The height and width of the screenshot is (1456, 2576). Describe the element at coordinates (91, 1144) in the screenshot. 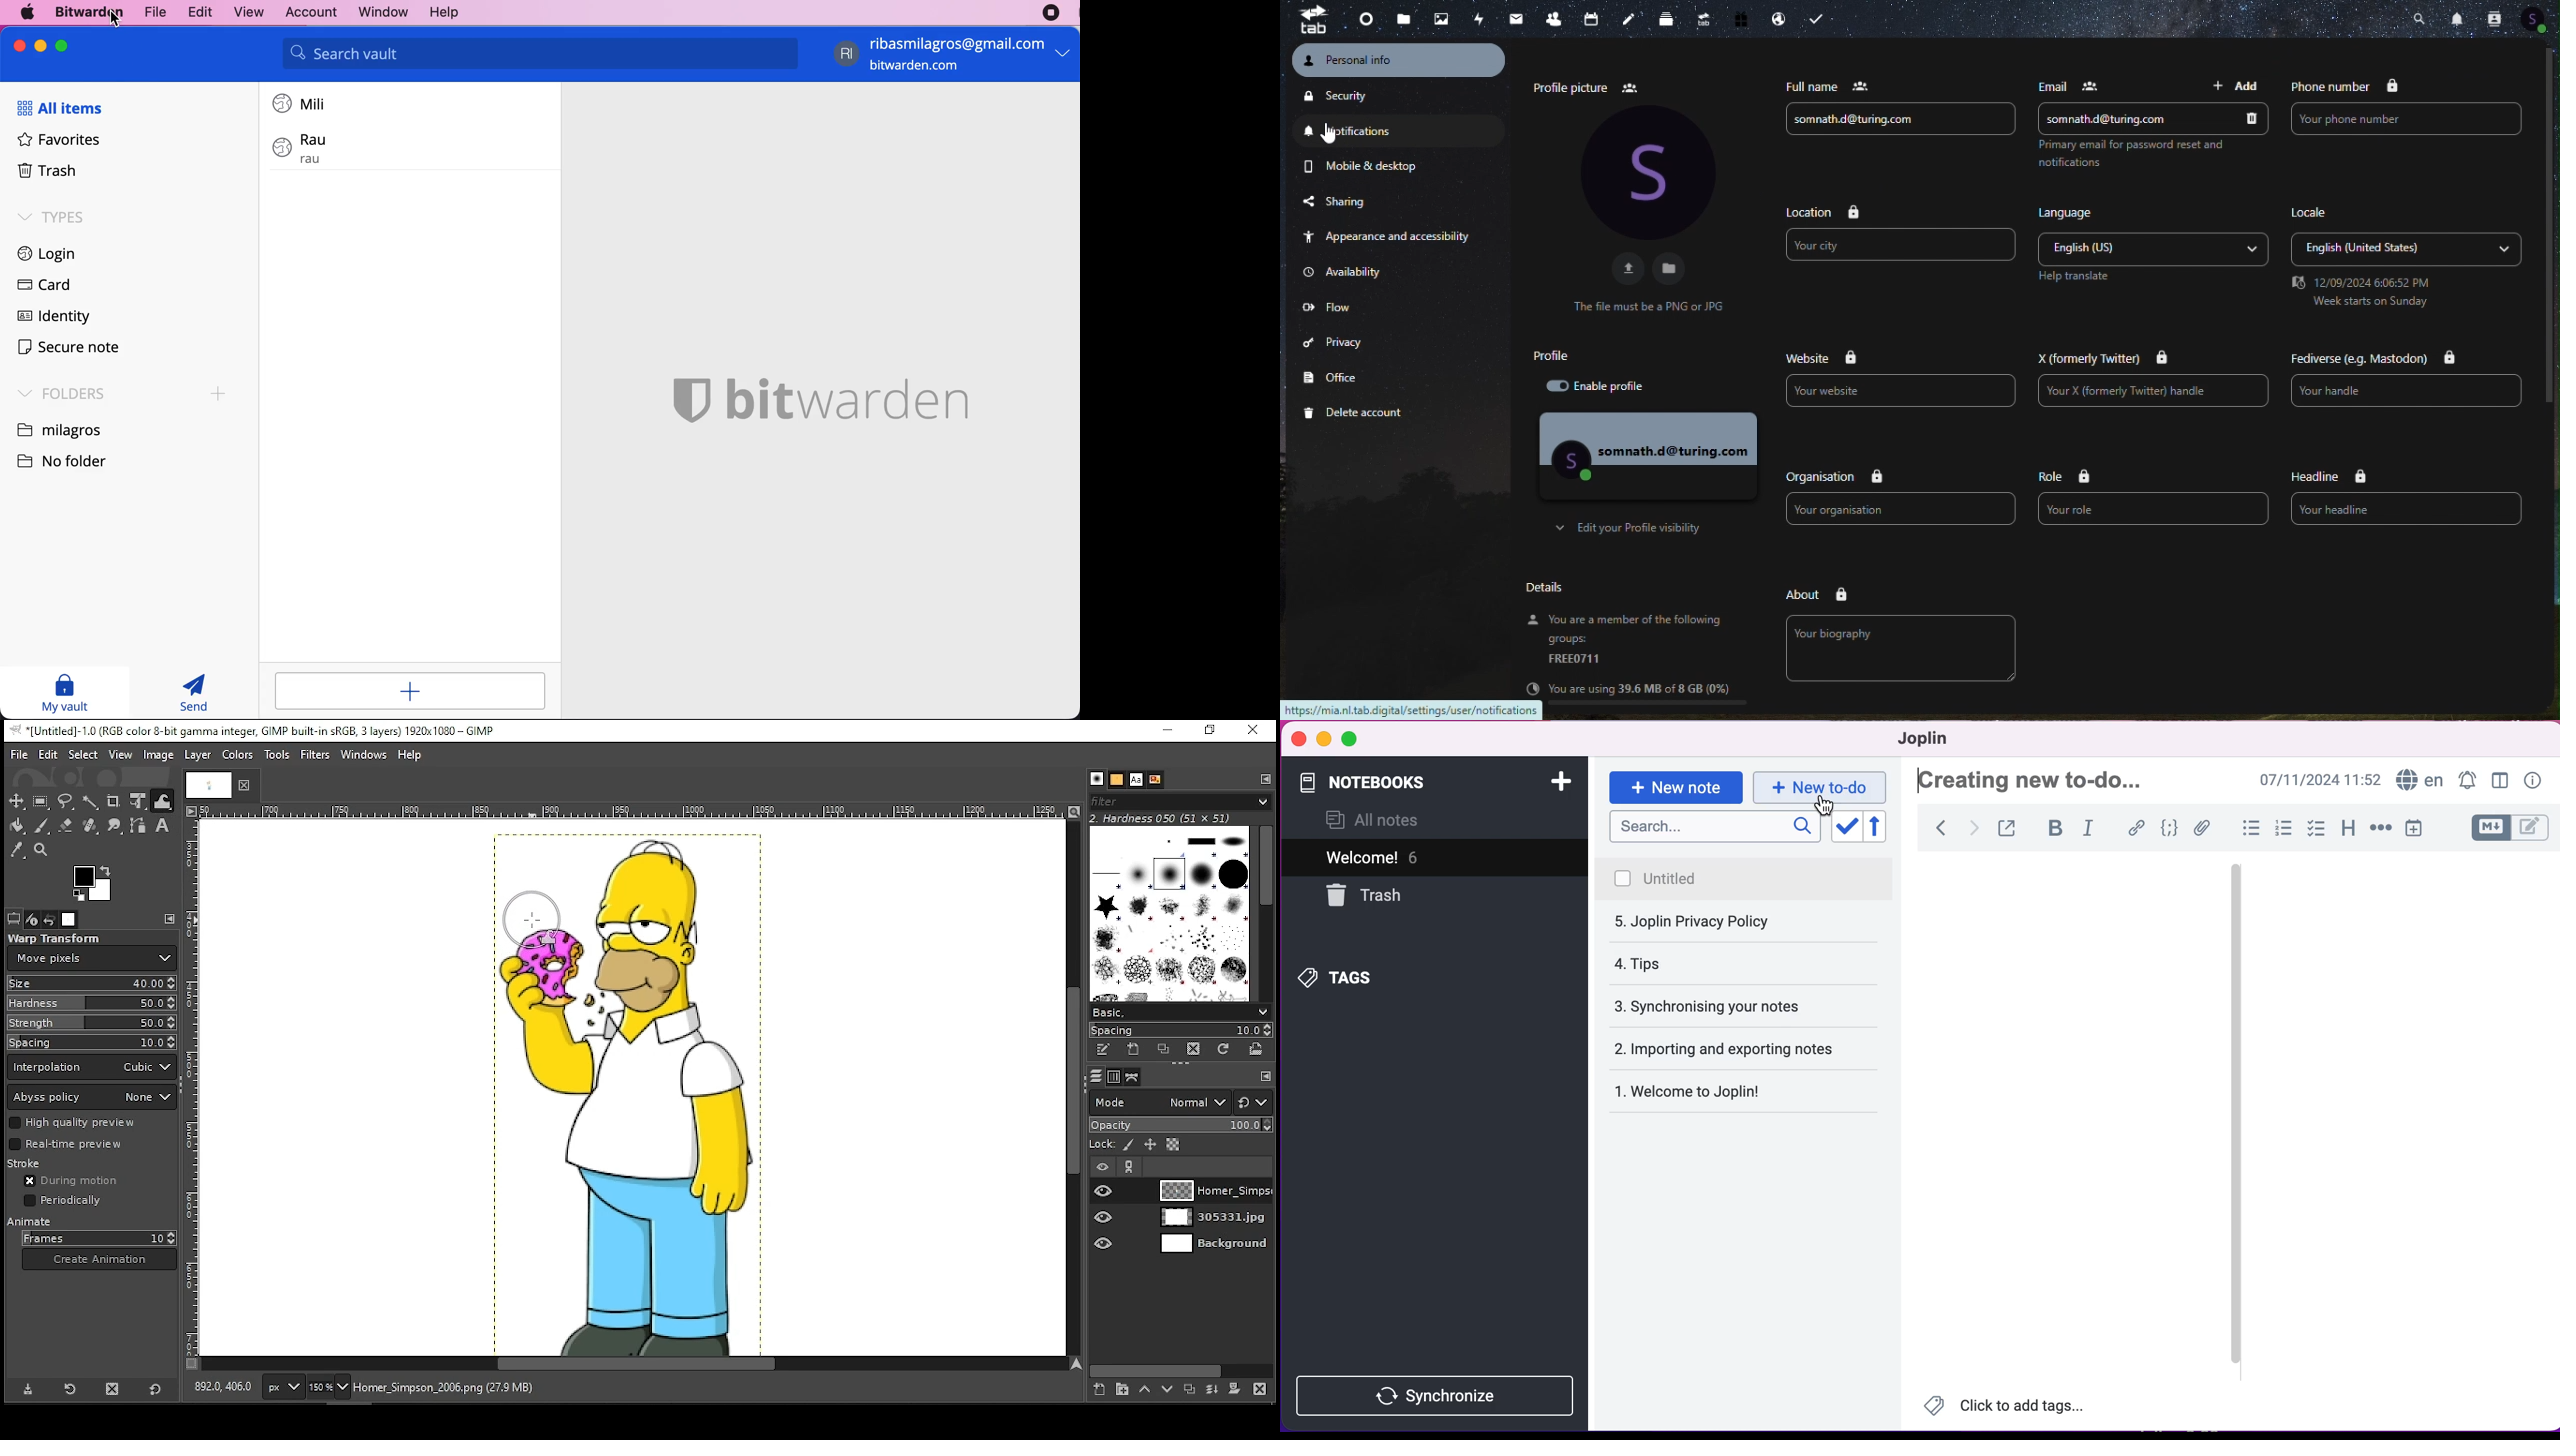

I see `real time preview` at that location.